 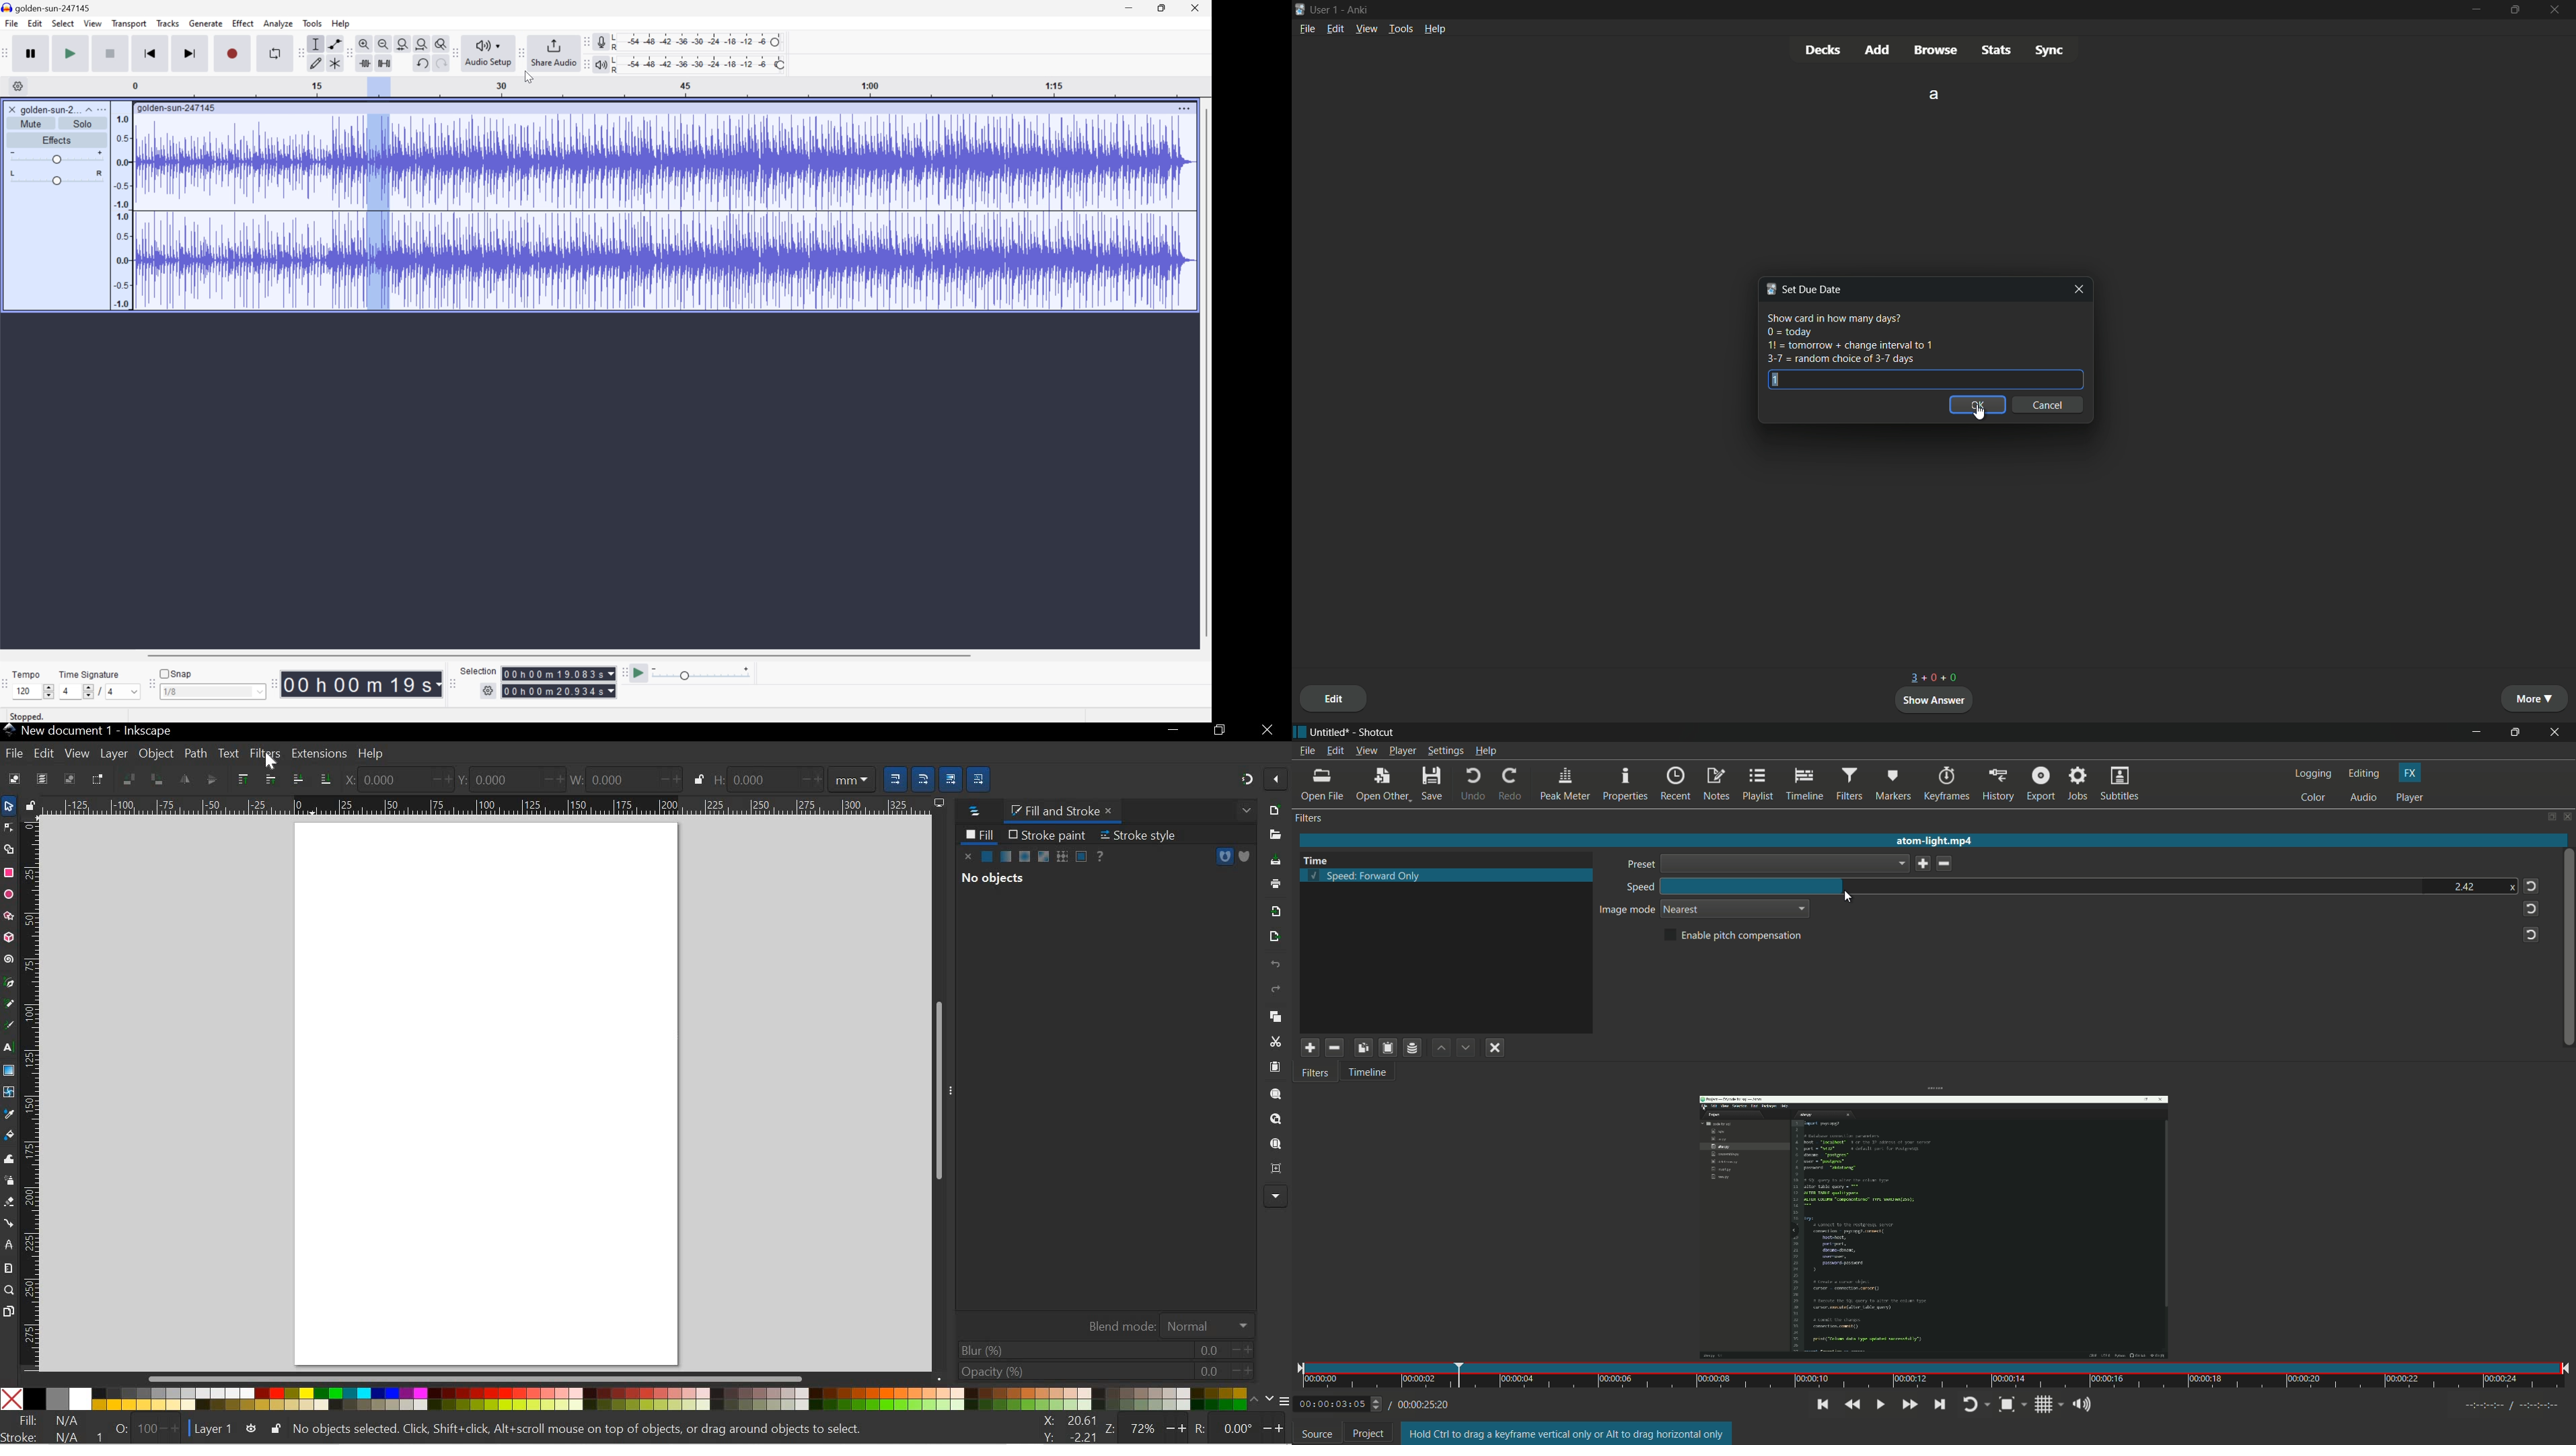 What do you see at coordinates (1627, 910) in the screenshot?
I see `image mode` at bounding box center [1627, 910].